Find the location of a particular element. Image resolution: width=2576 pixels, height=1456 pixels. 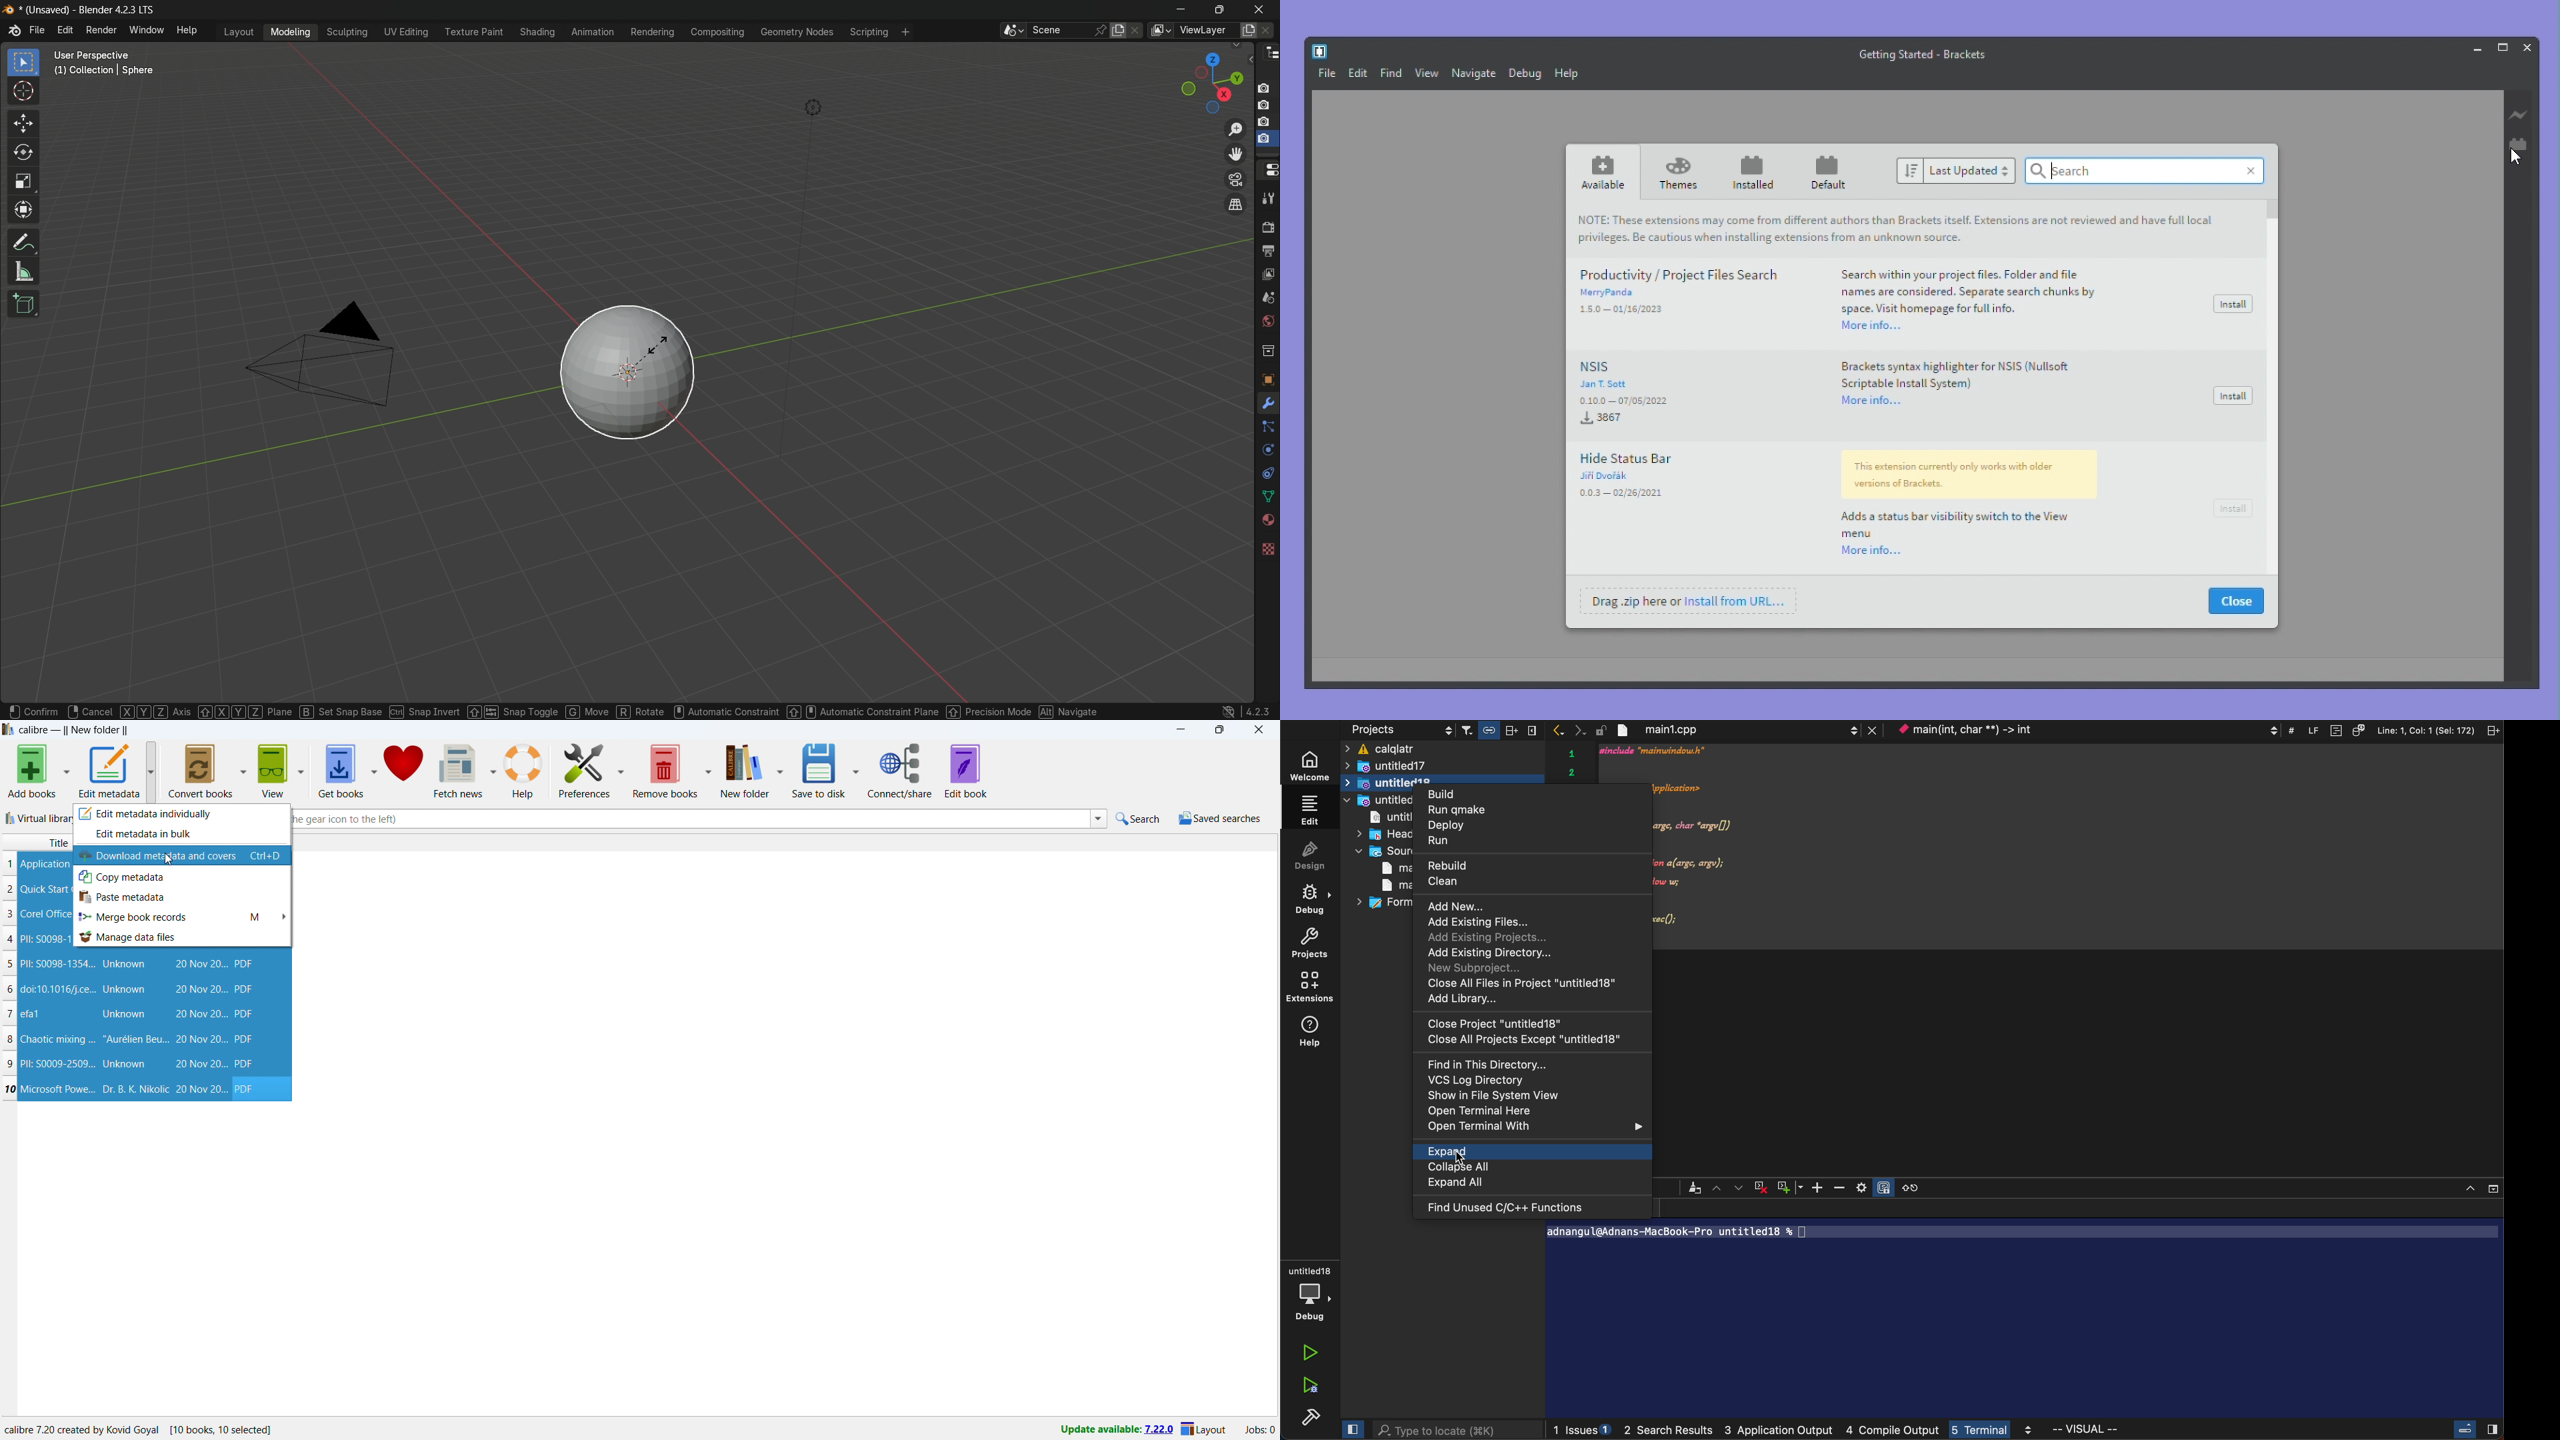

transform is located at coordinates (24, 211).